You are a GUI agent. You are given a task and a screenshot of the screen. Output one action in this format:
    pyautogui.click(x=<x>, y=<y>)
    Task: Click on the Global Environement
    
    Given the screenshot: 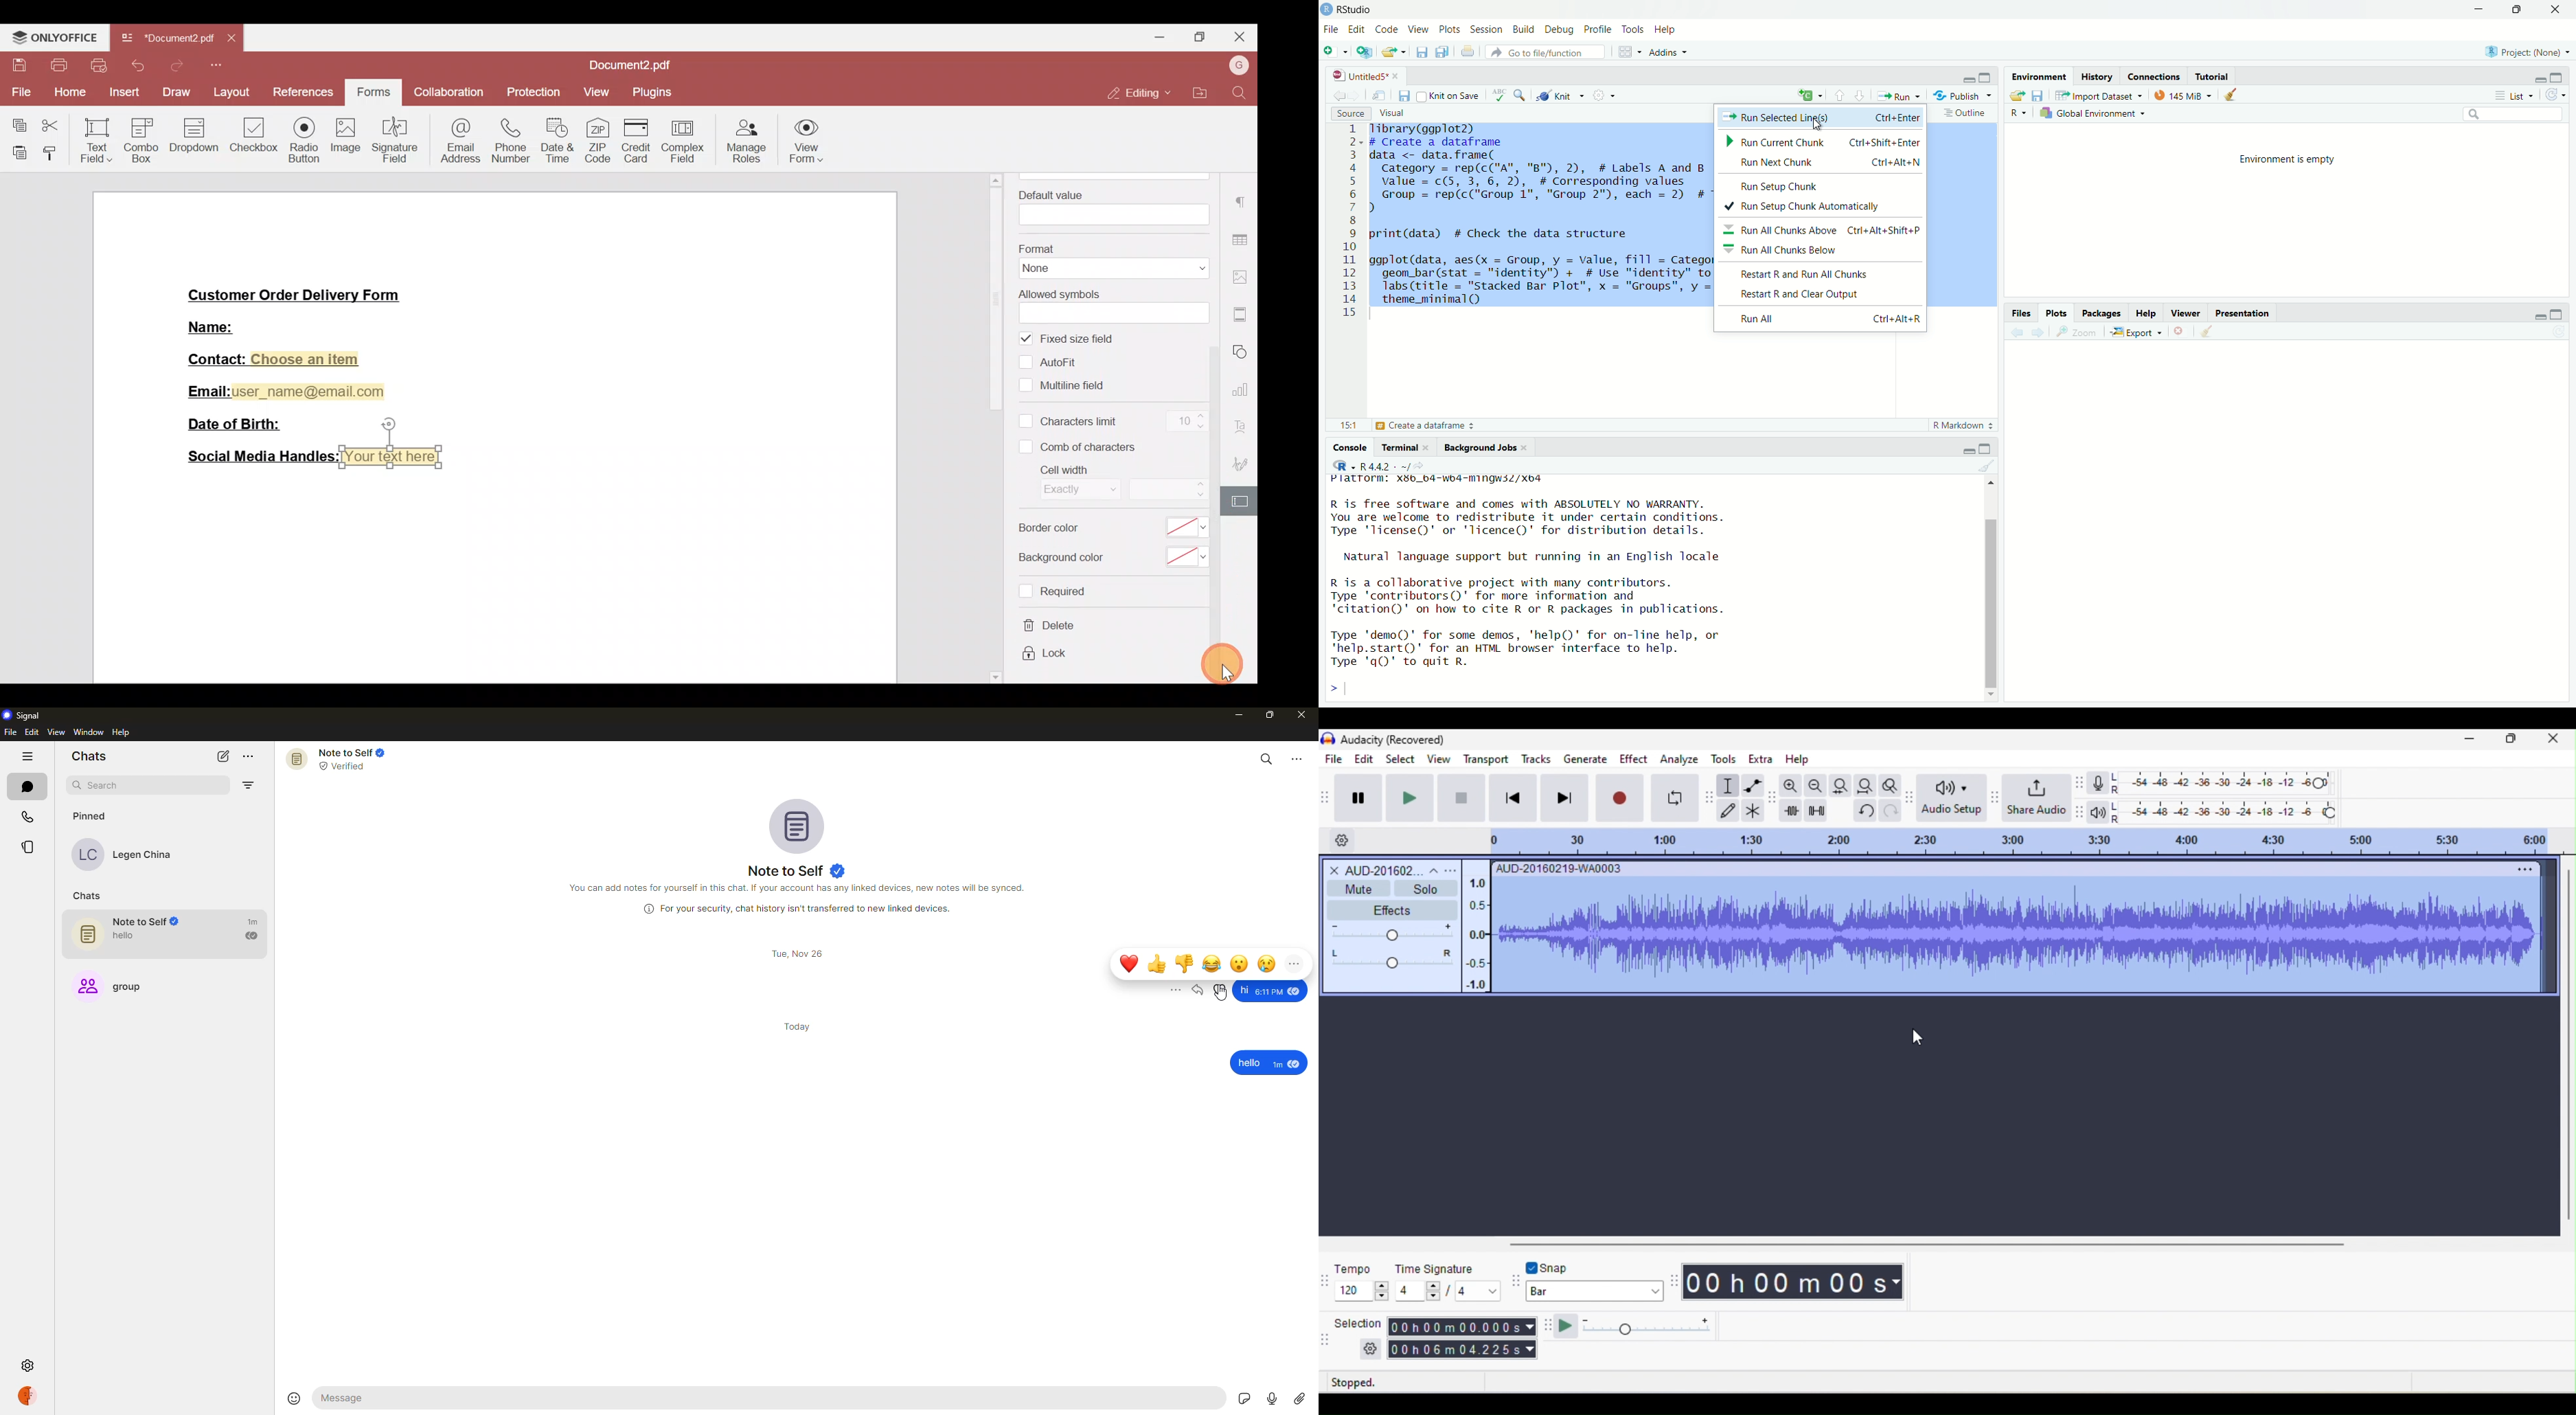 What is the action you would take?
    pyautogui.click(x=2092, y=113)
    